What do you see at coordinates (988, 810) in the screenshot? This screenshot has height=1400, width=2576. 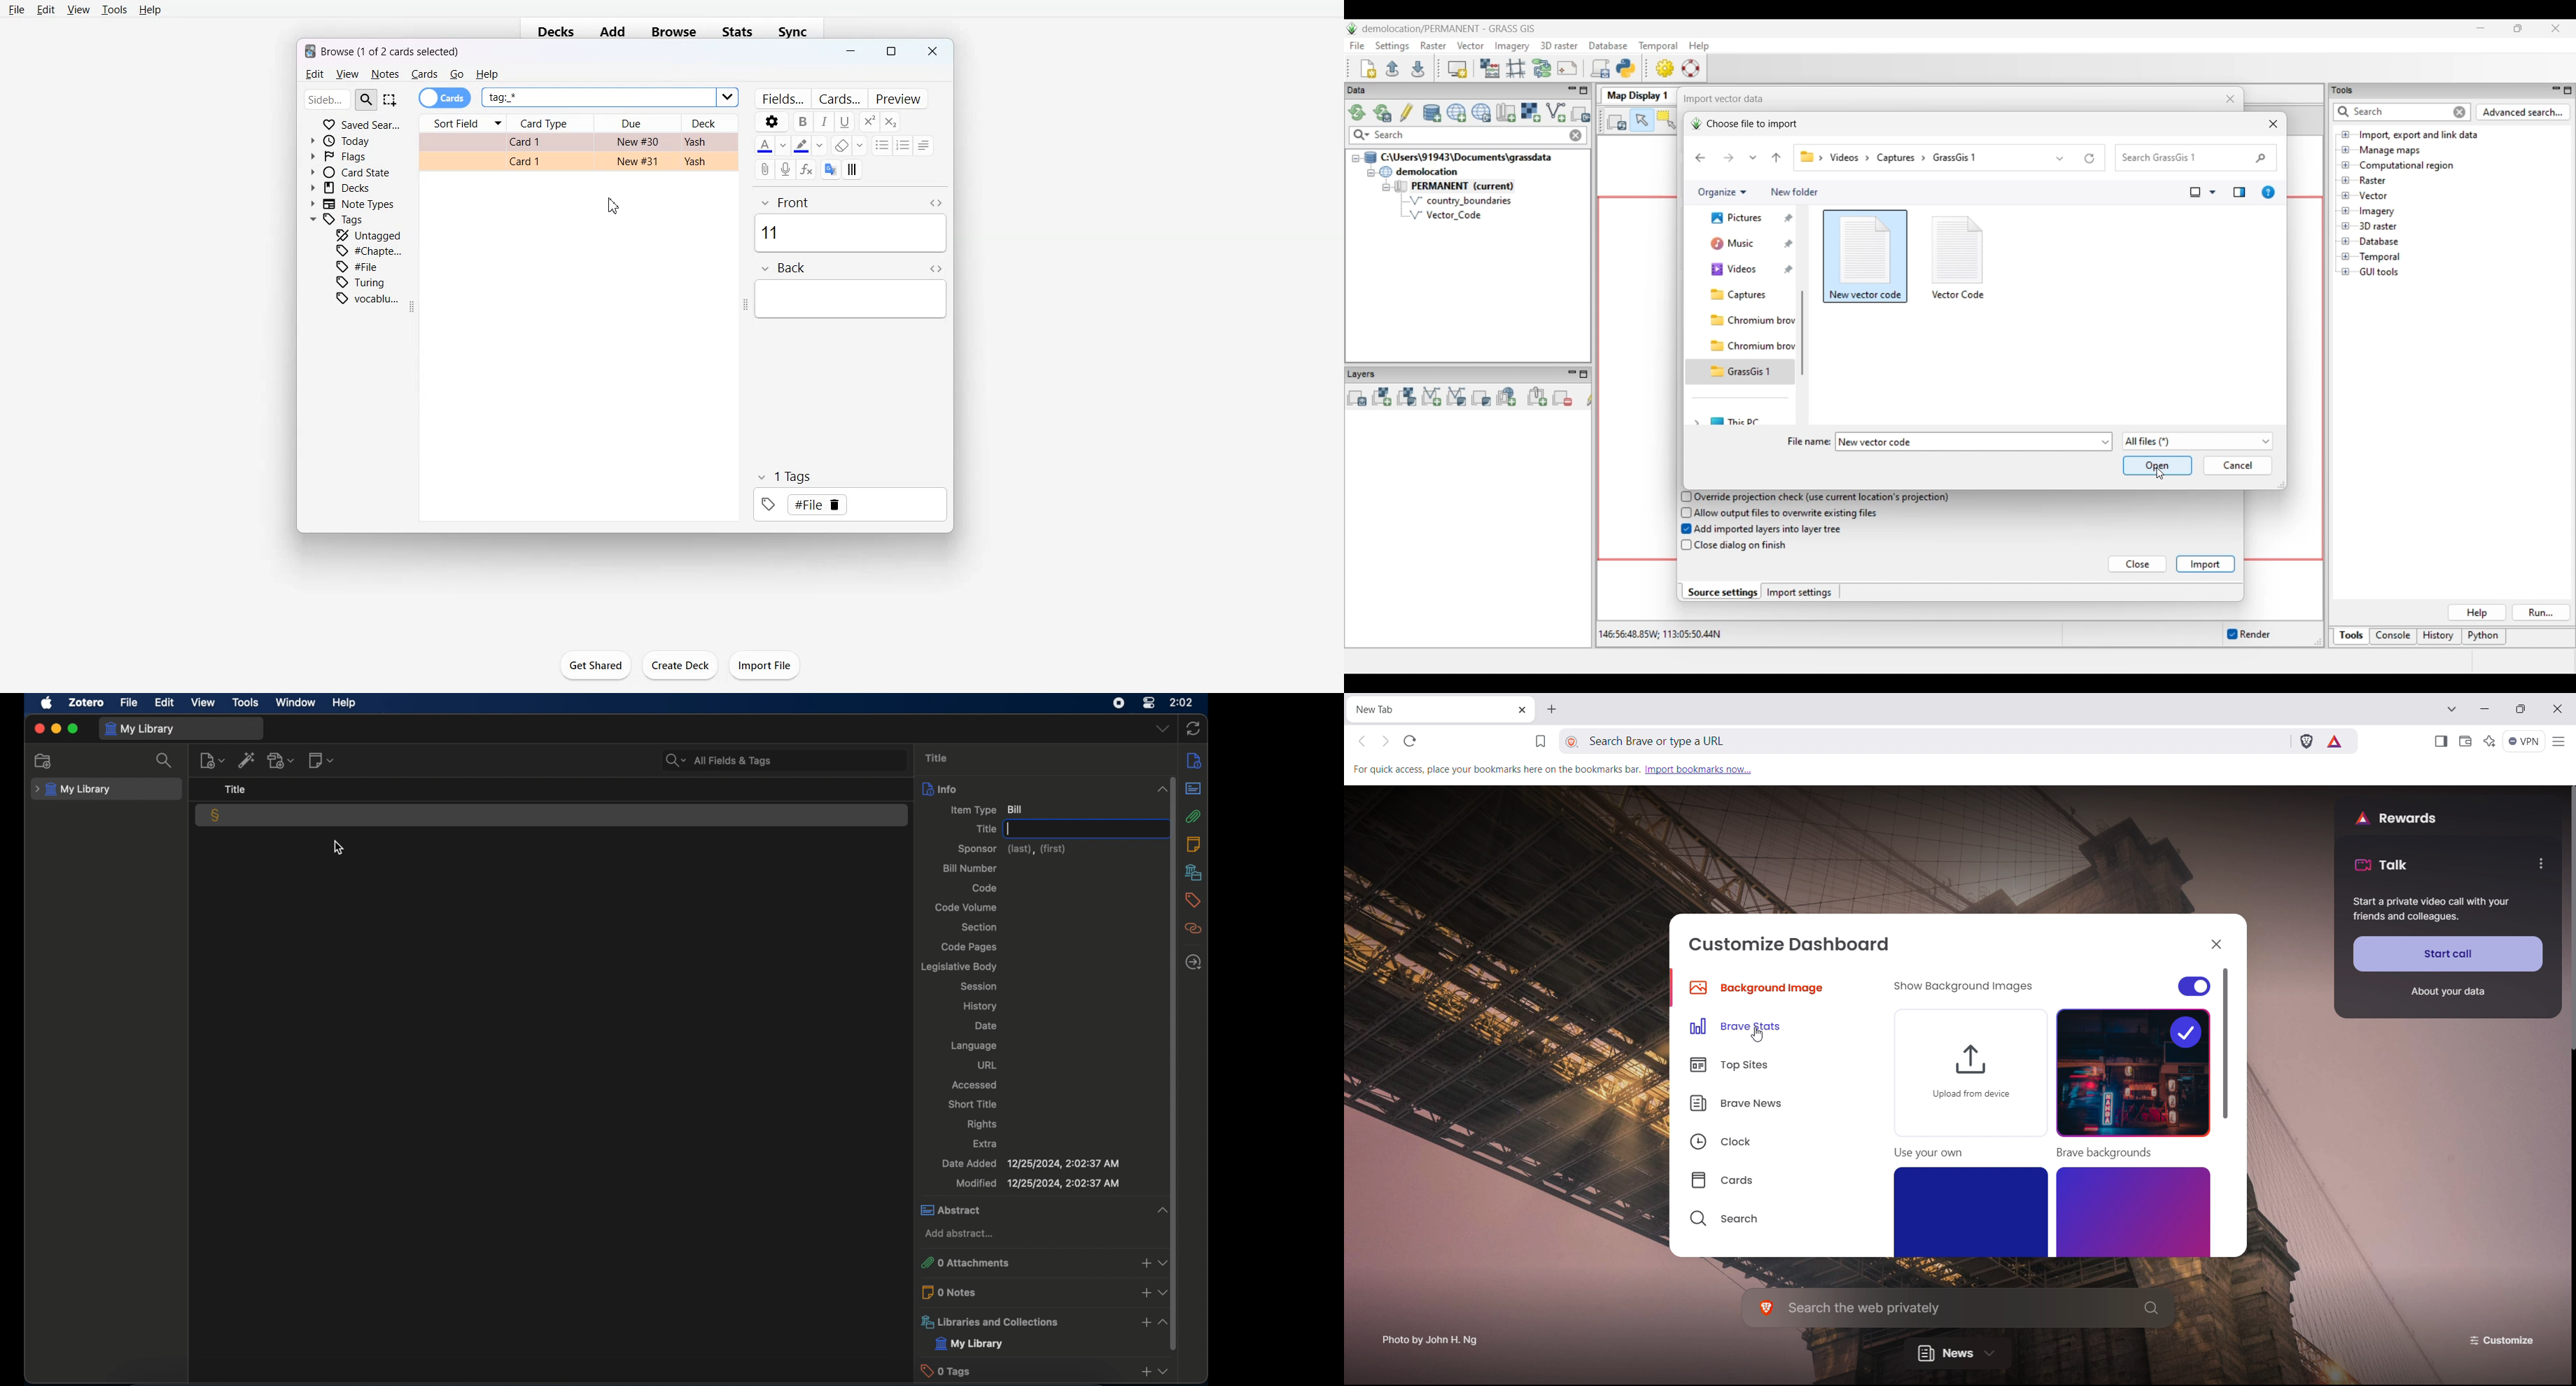 I see `item type` at bounding box center [988, 810].